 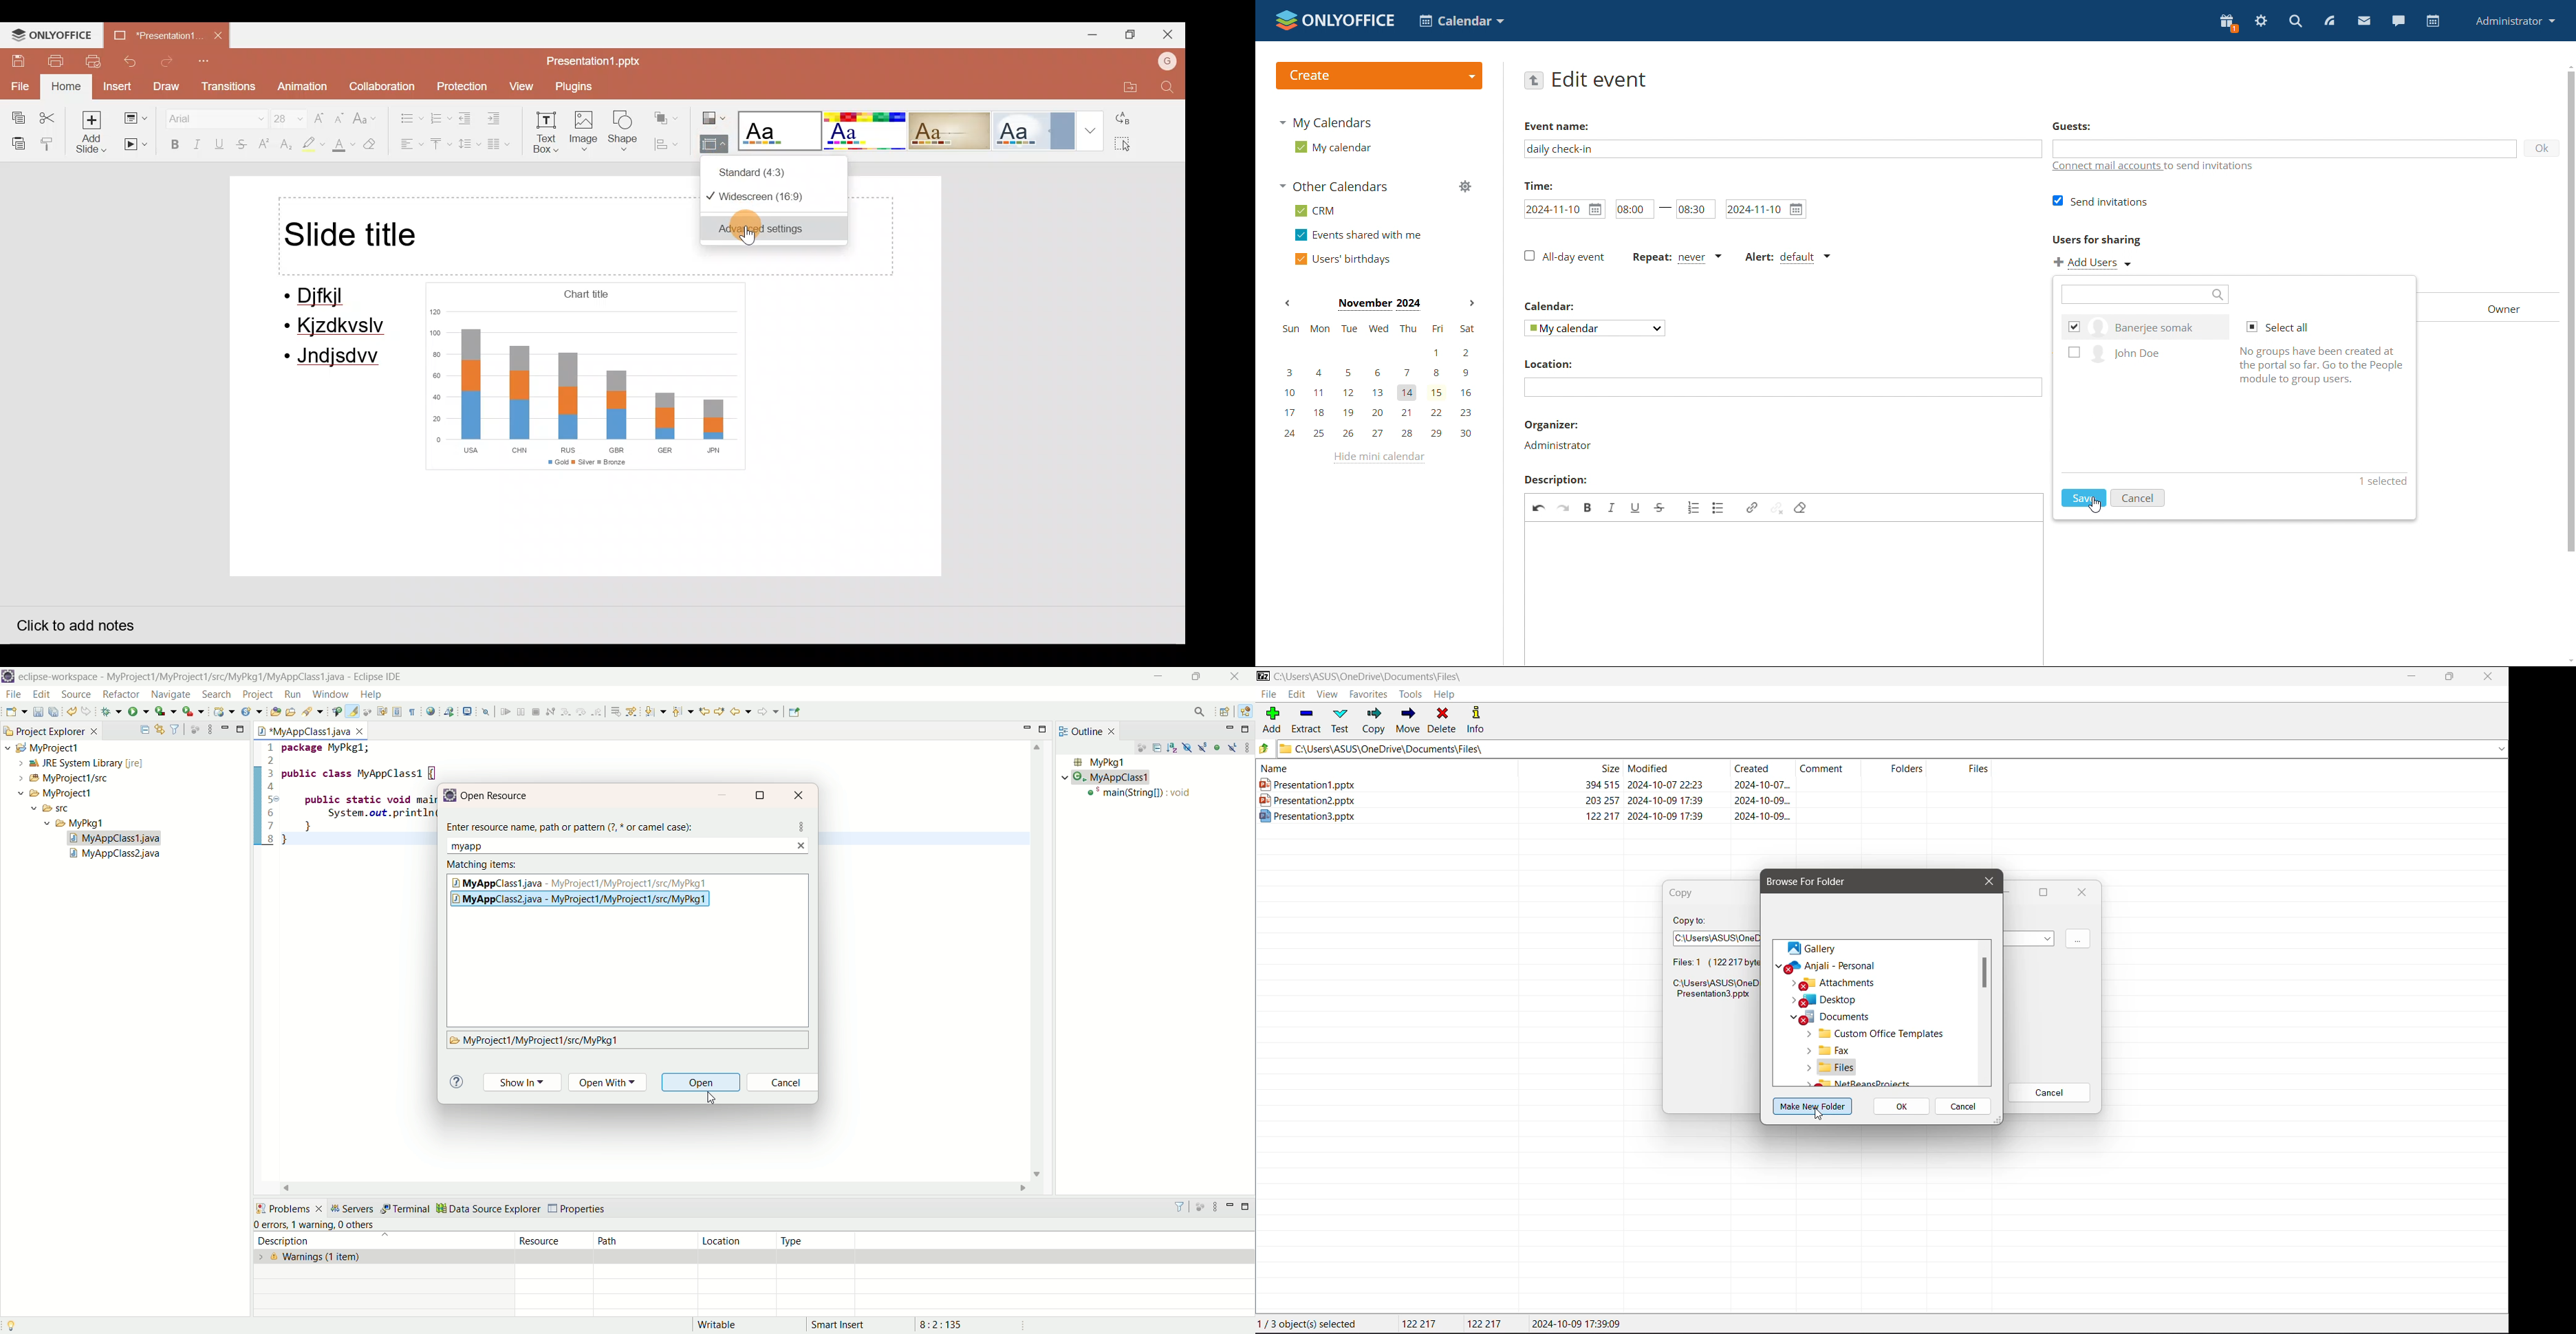 I want to click on events shared with me, so click(x=1359, y=235).